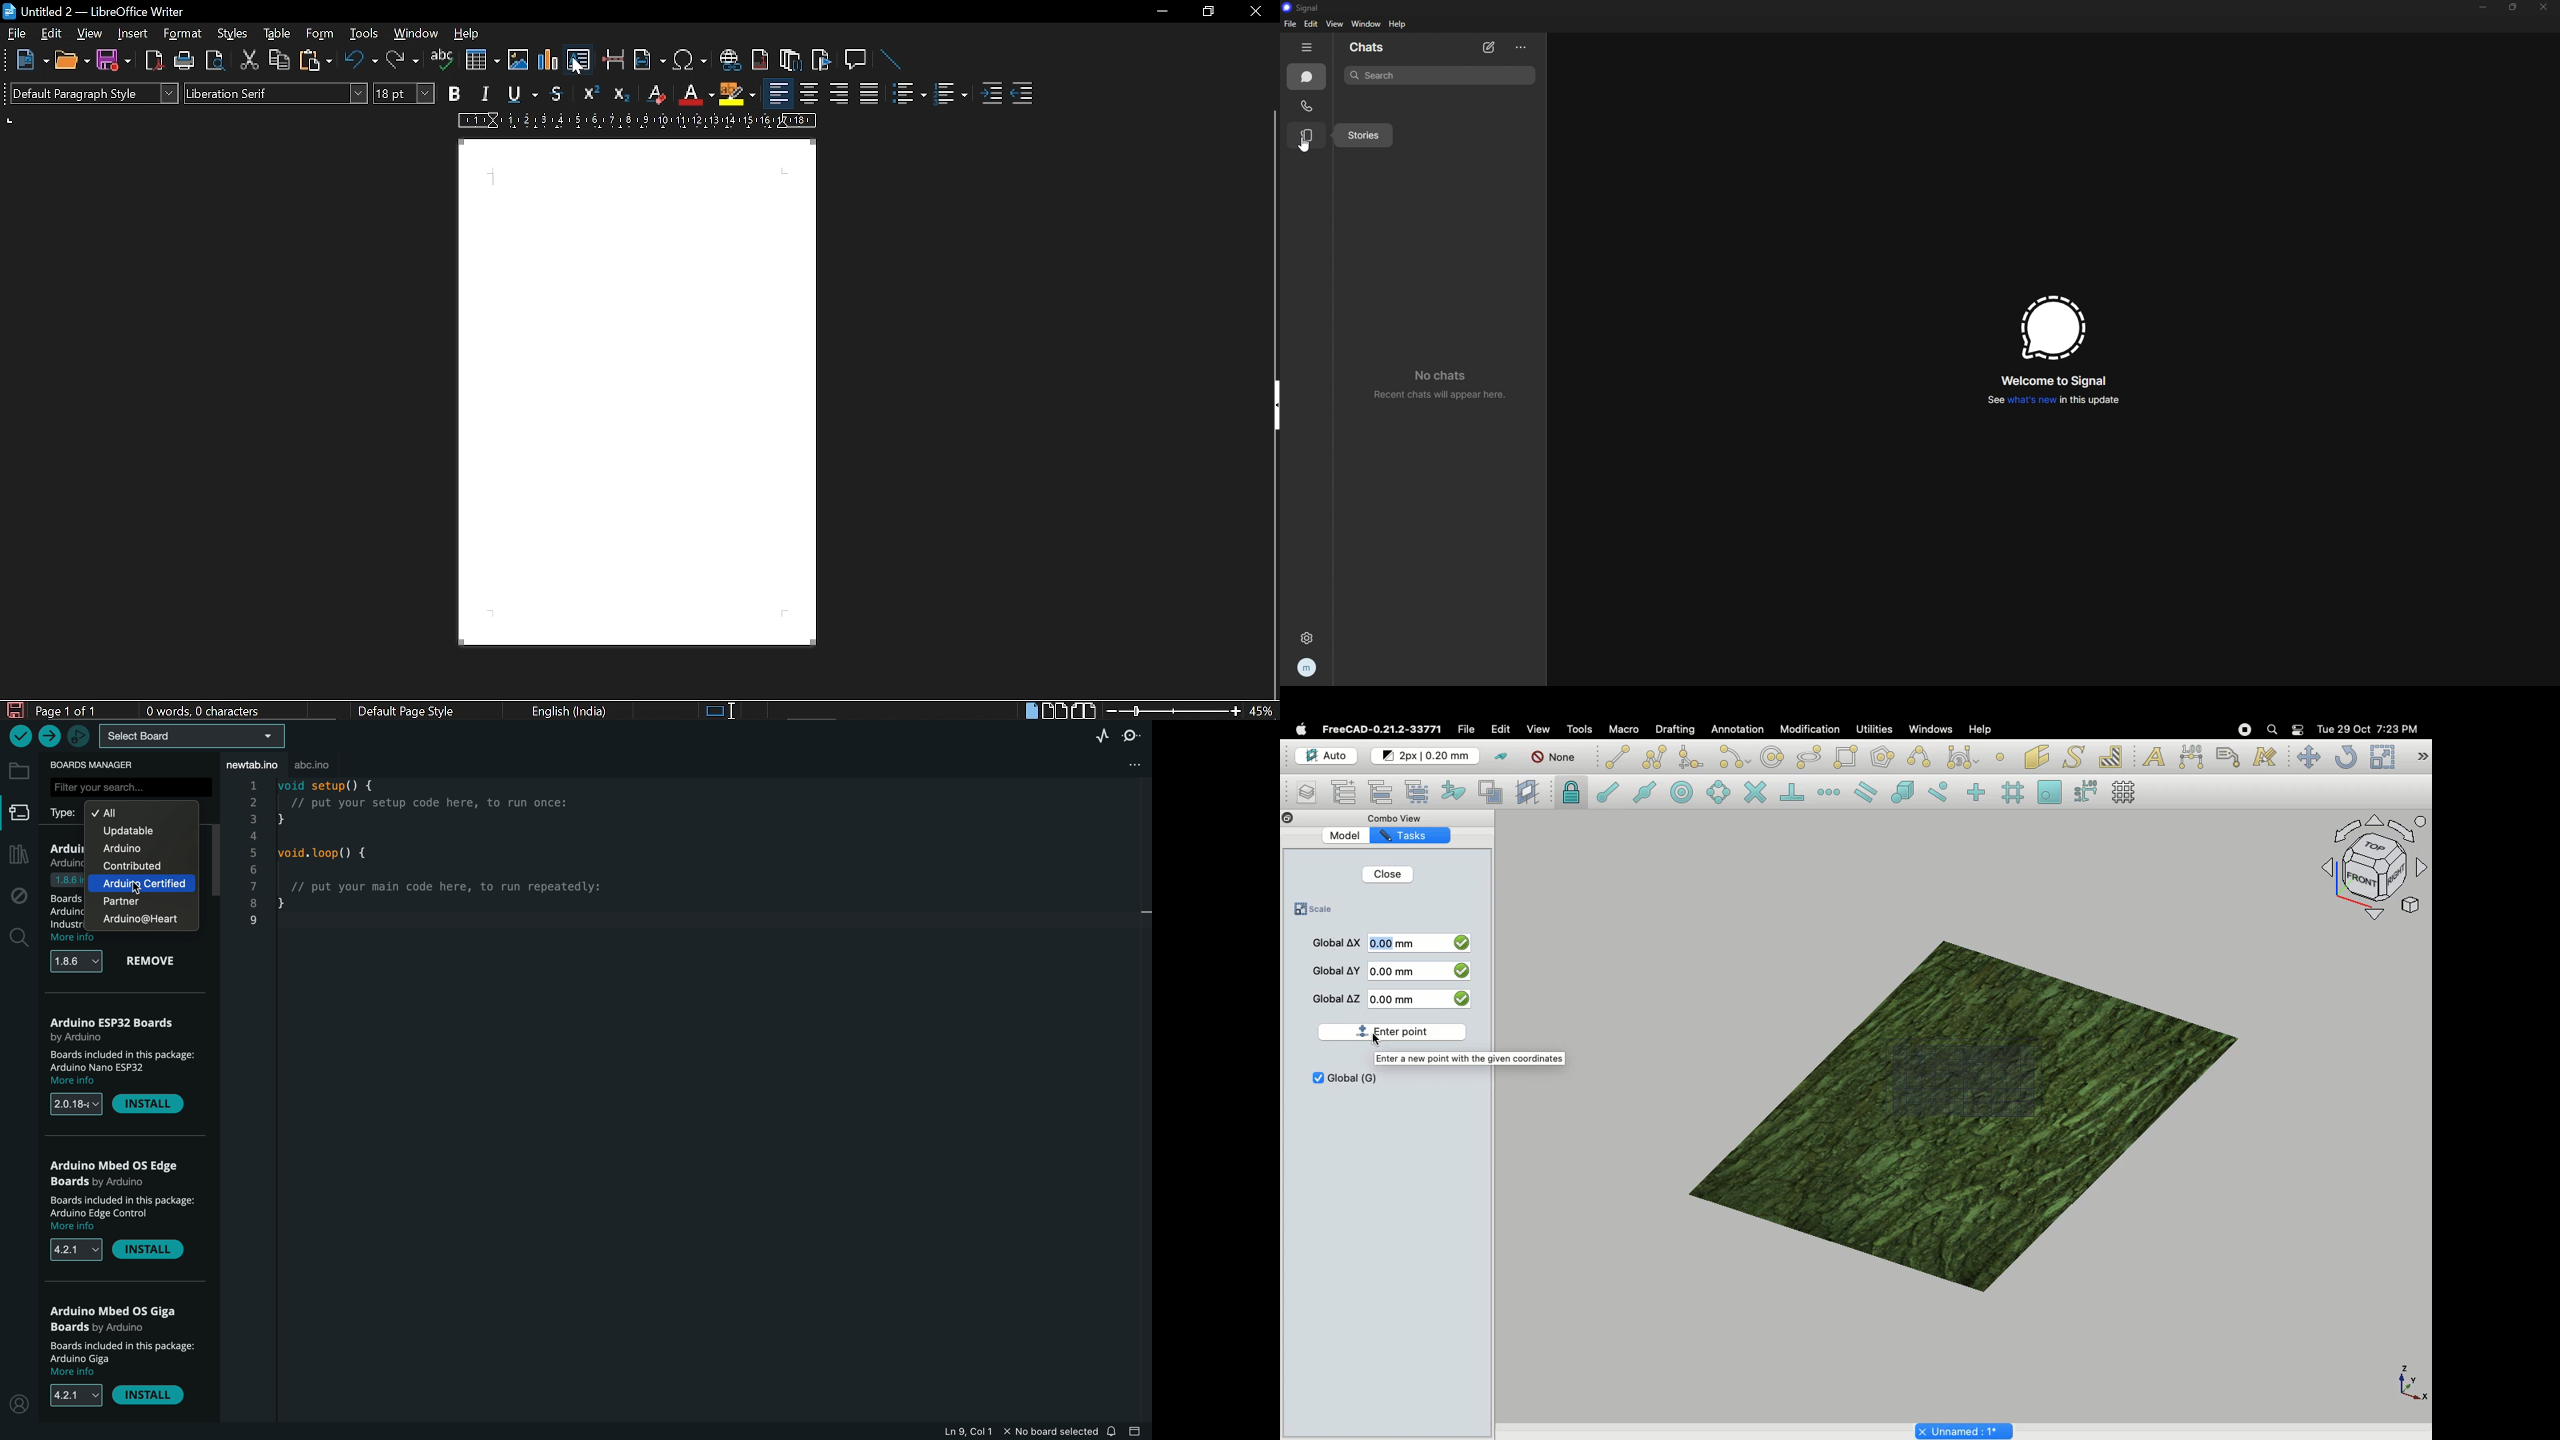 Image resolution: width=2576 pixels, height=1456 pixels. What do you see at coordinates (1301, 729) in the screenshot?
I see `Apple logo` at bounding box center [1301, 729].